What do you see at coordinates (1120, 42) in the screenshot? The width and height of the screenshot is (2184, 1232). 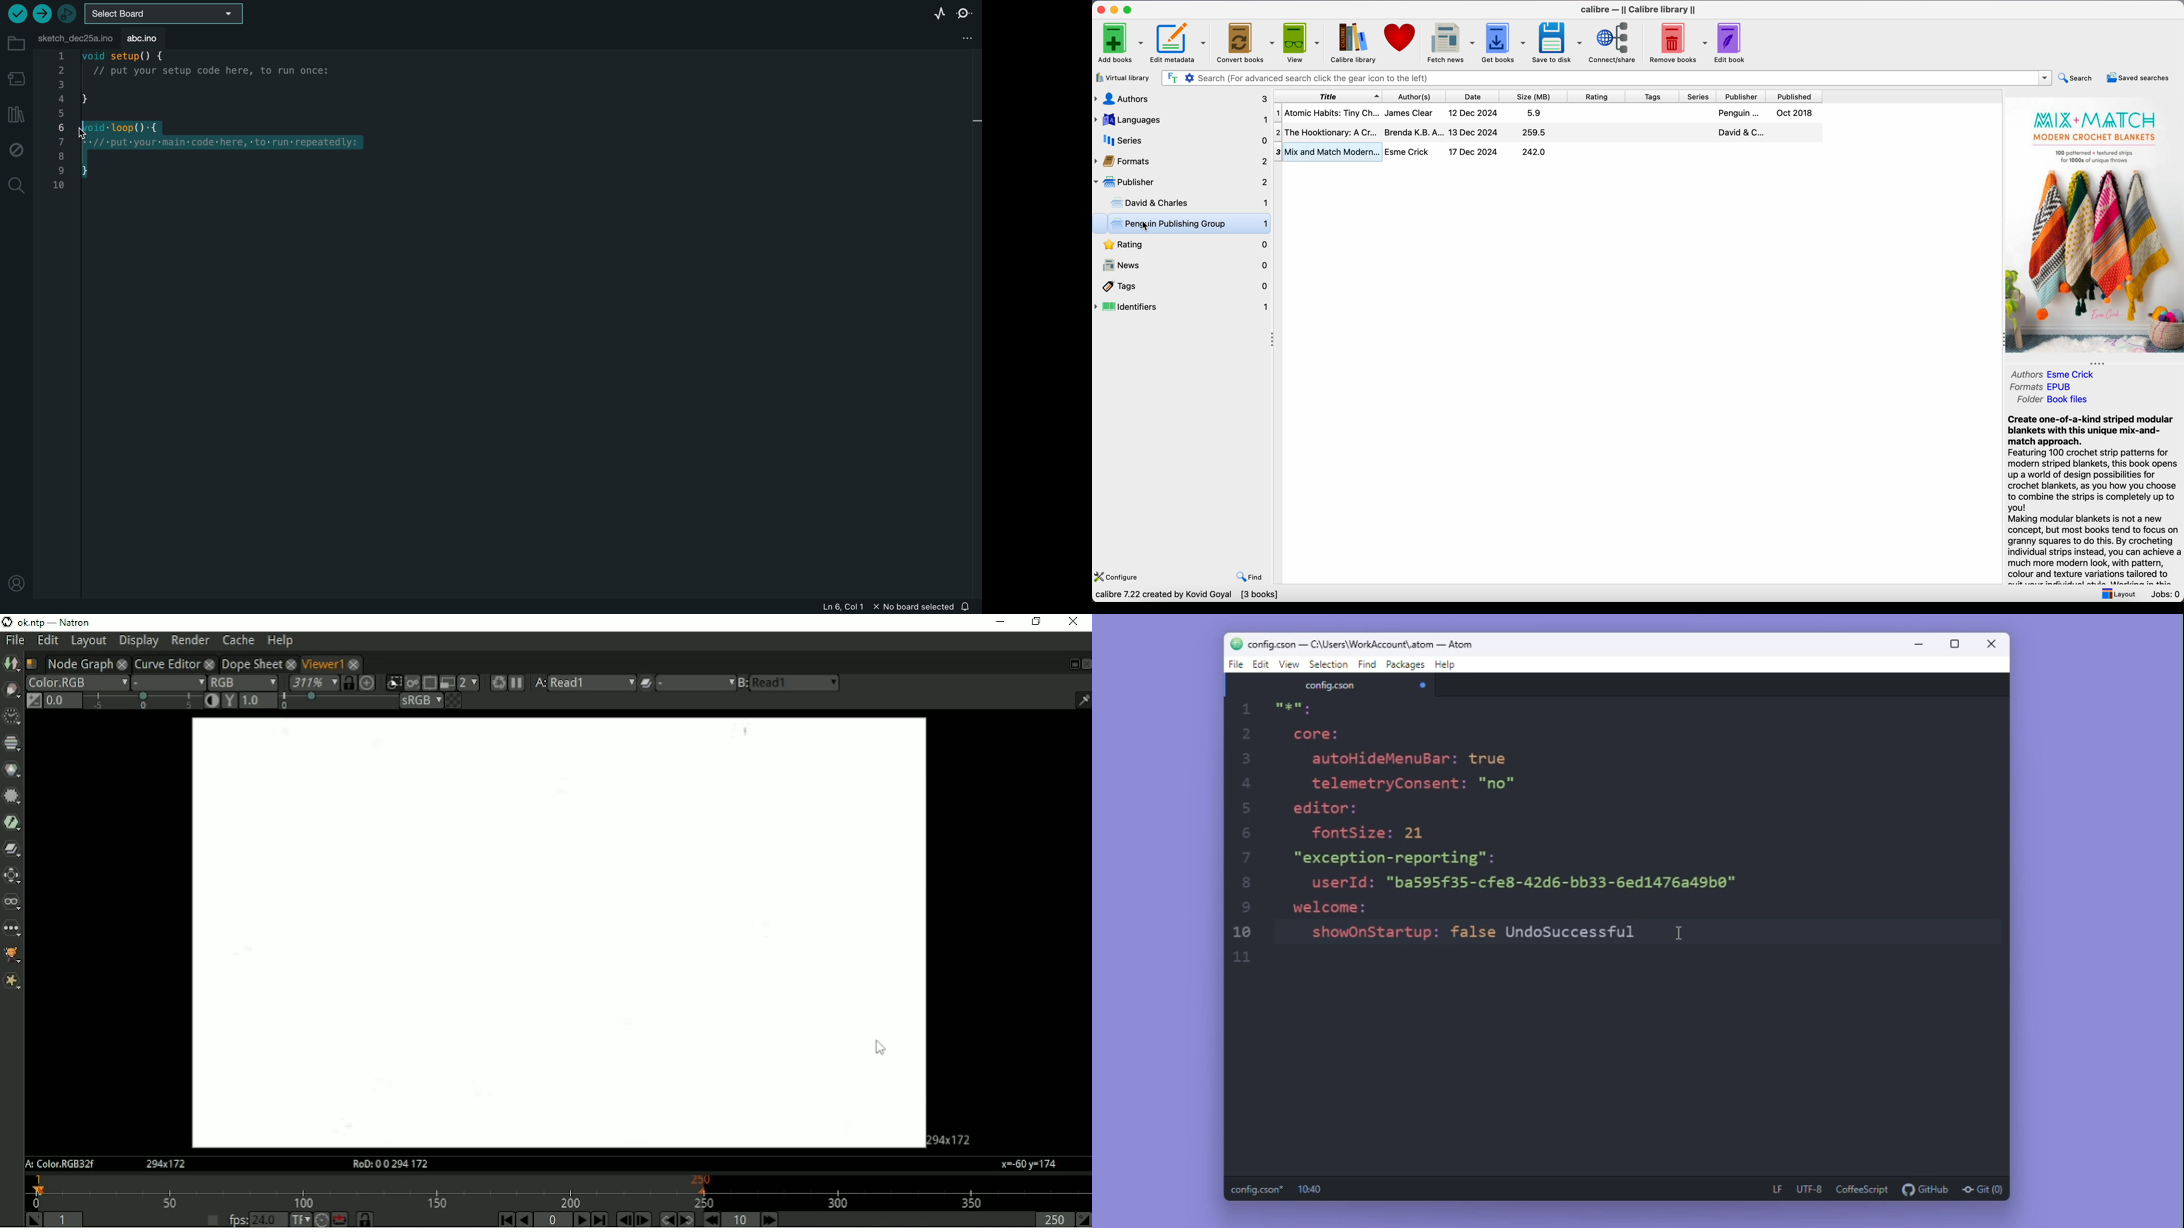 I see `add books` at bounding box center [1120, 42].